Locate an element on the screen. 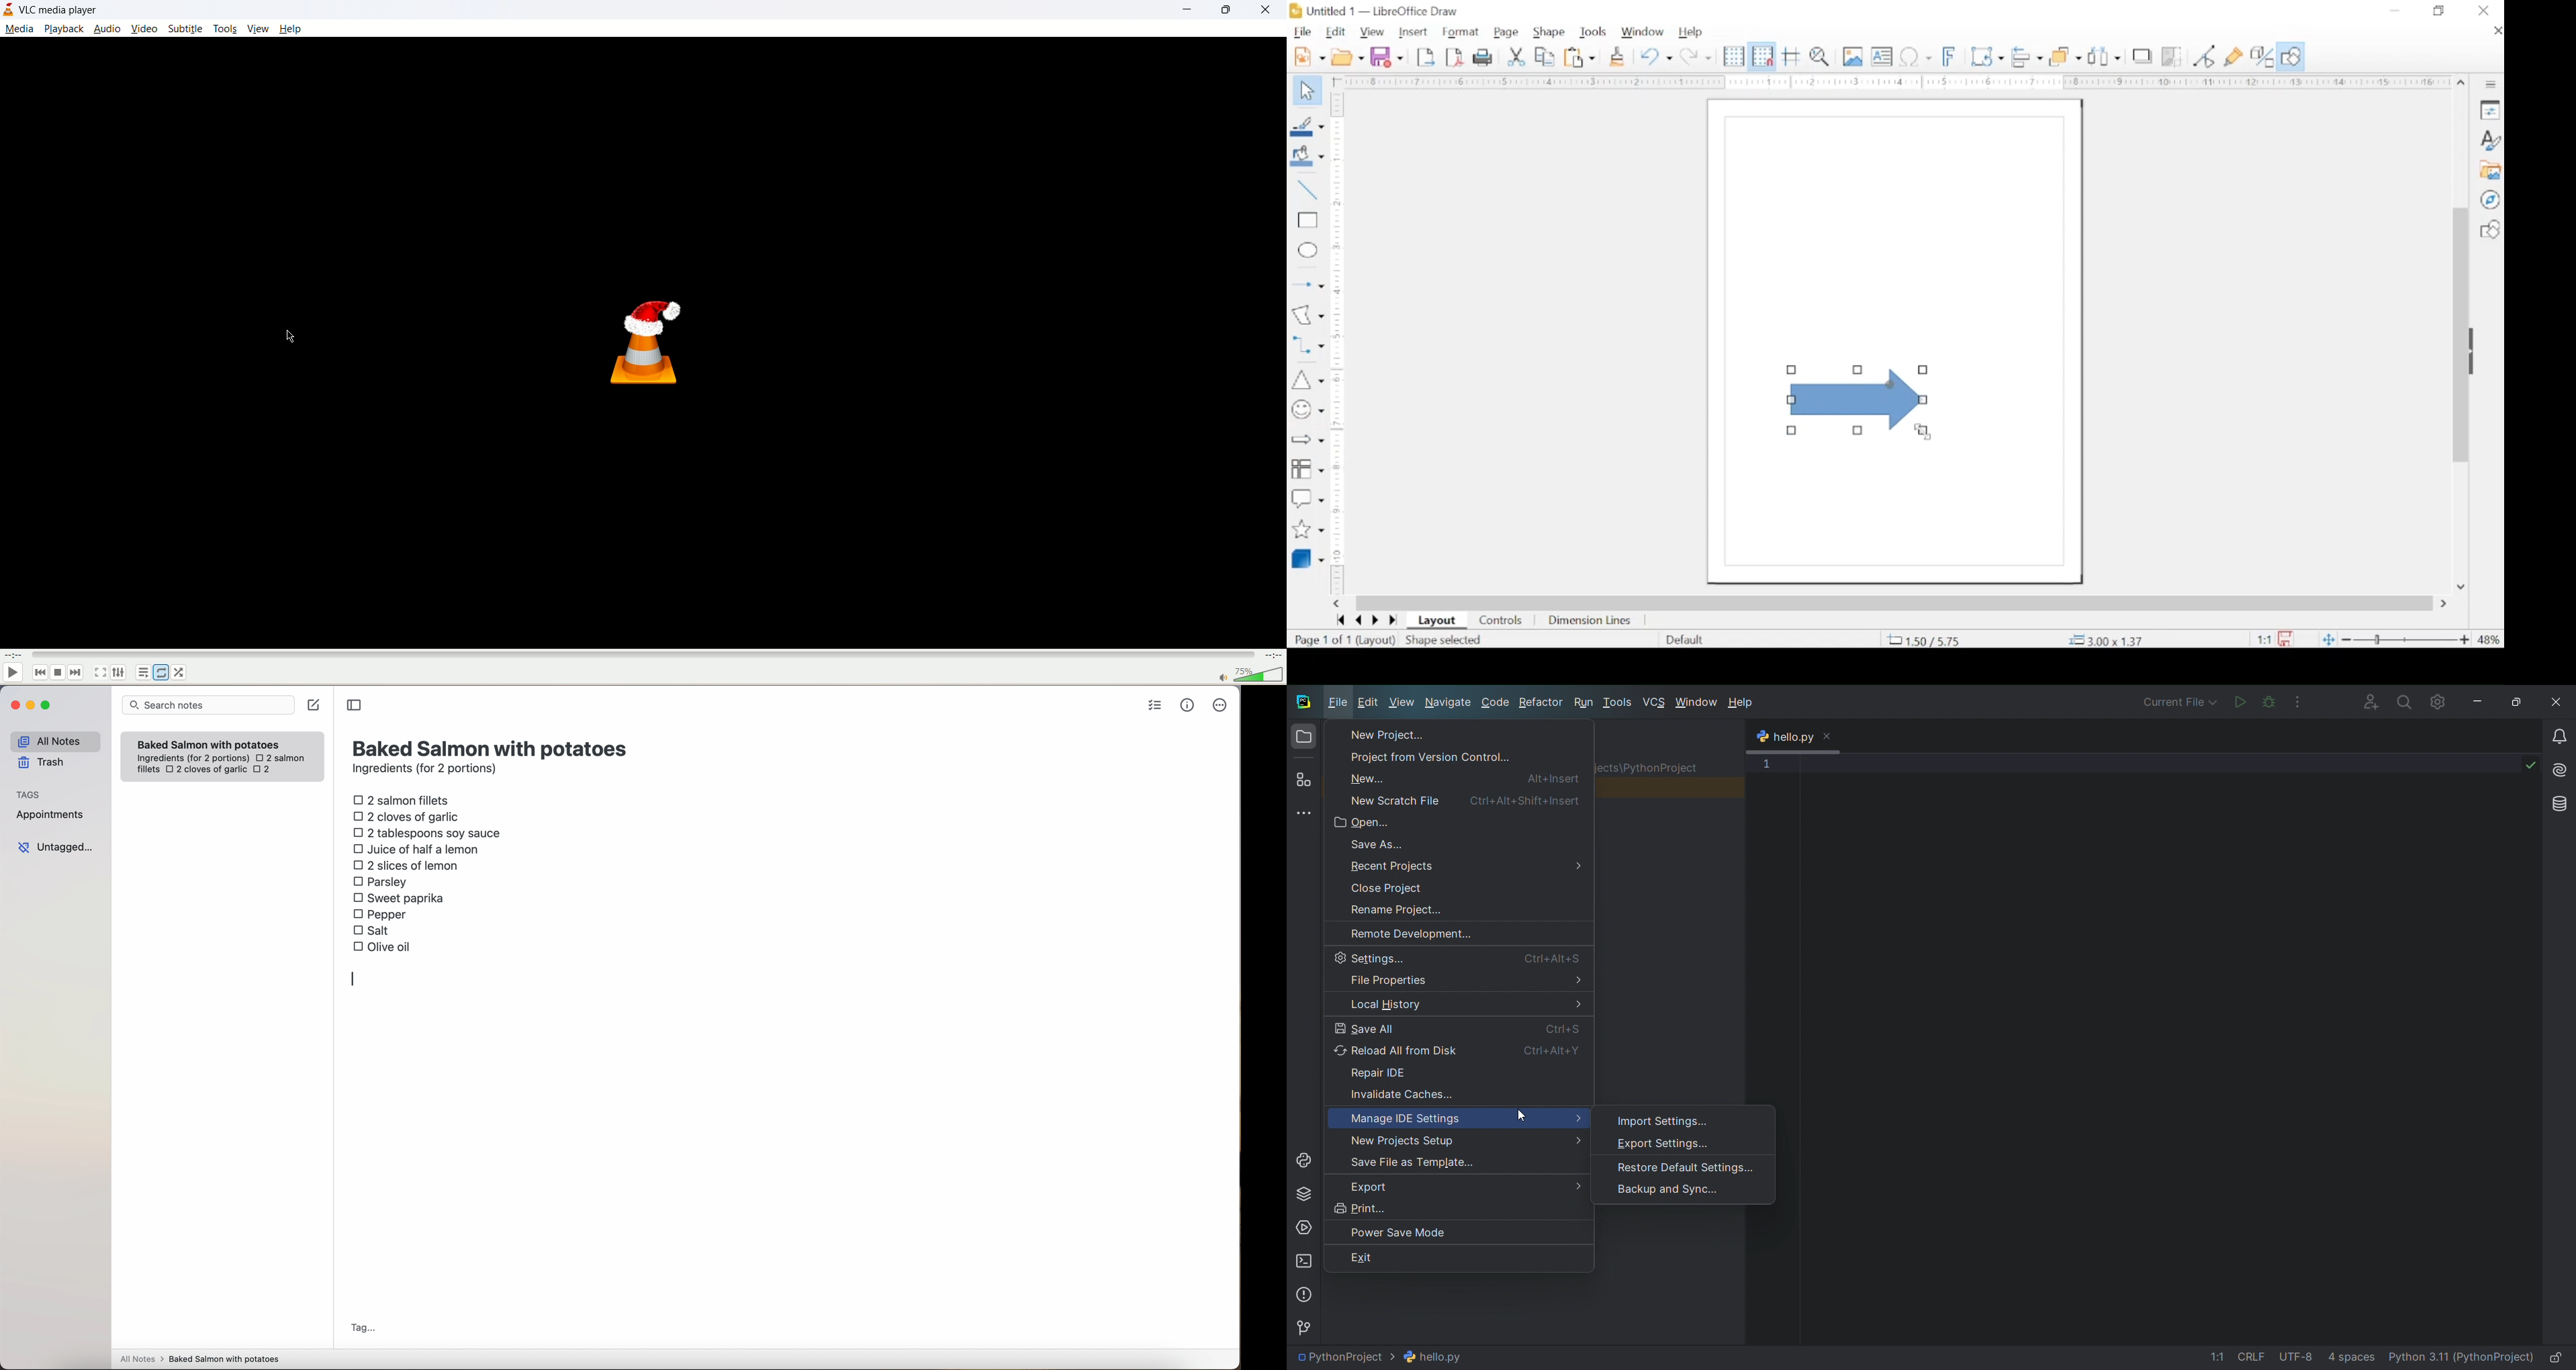 The height and width of the screenshot is (1372, 2576). juice of half a lemon is located at coordinates (419, 849).